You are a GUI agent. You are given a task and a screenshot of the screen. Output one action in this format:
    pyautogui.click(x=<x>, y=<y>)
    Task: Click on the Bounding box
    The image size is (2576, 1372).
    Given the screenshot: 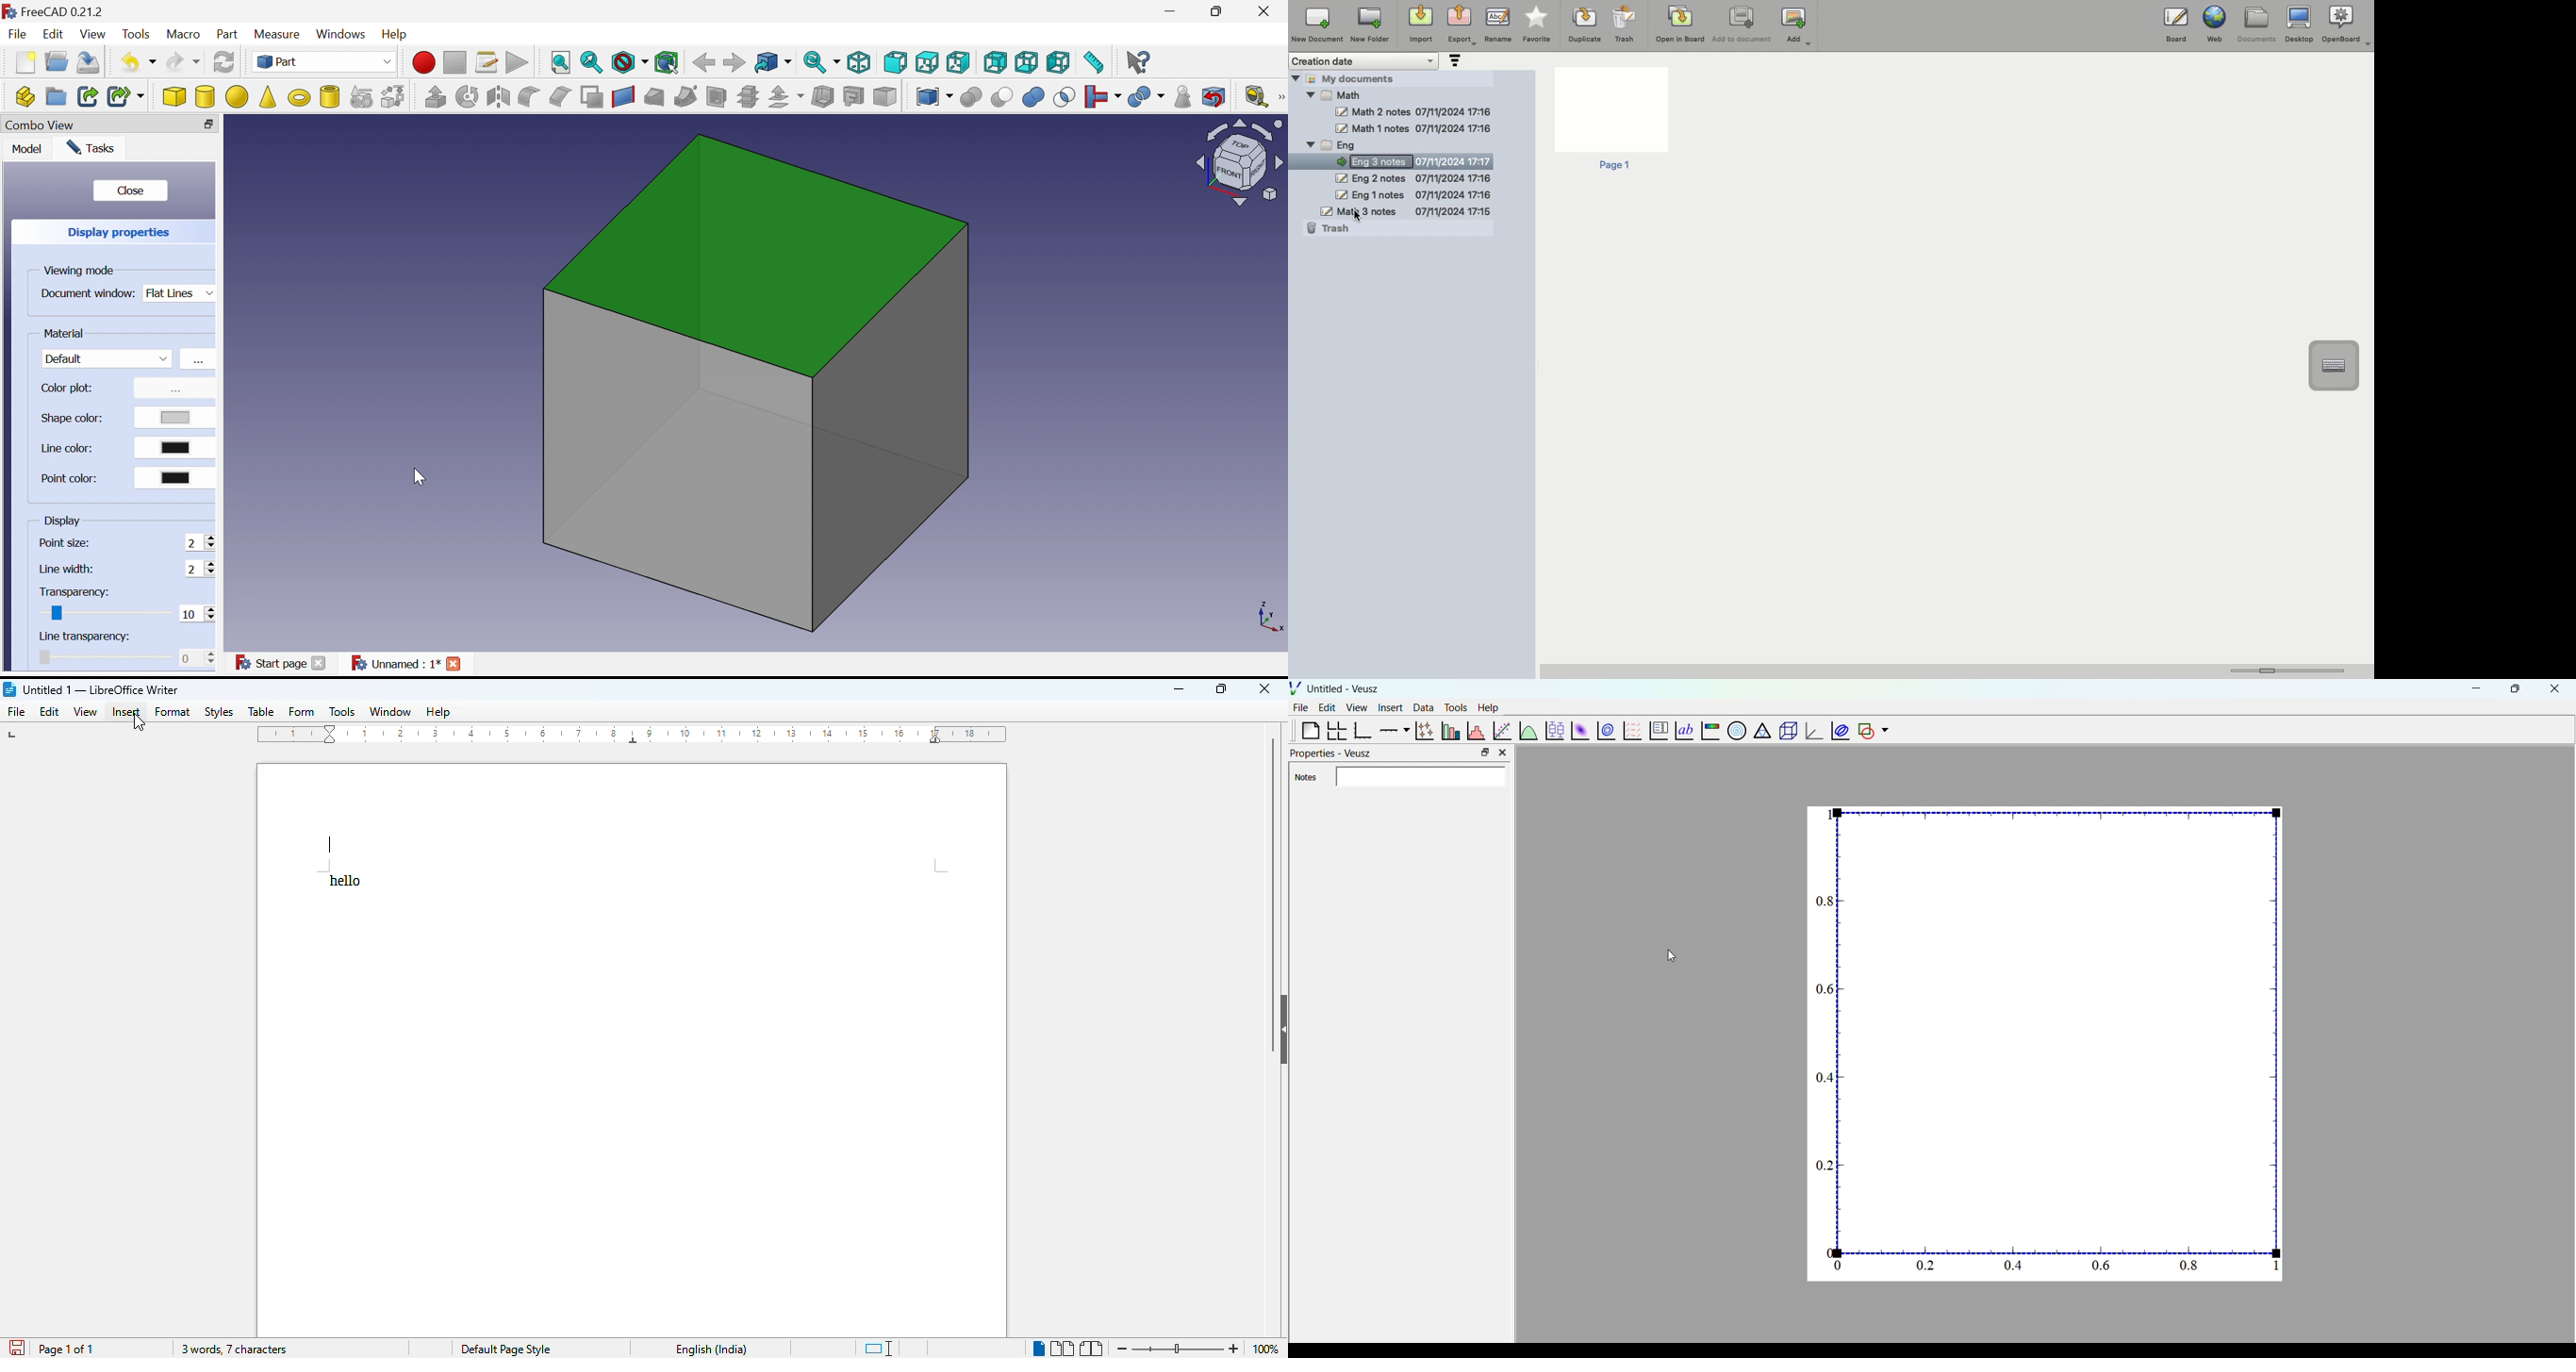 What is the action you would take?
    pyautogui.click(x=667, y=60)
    